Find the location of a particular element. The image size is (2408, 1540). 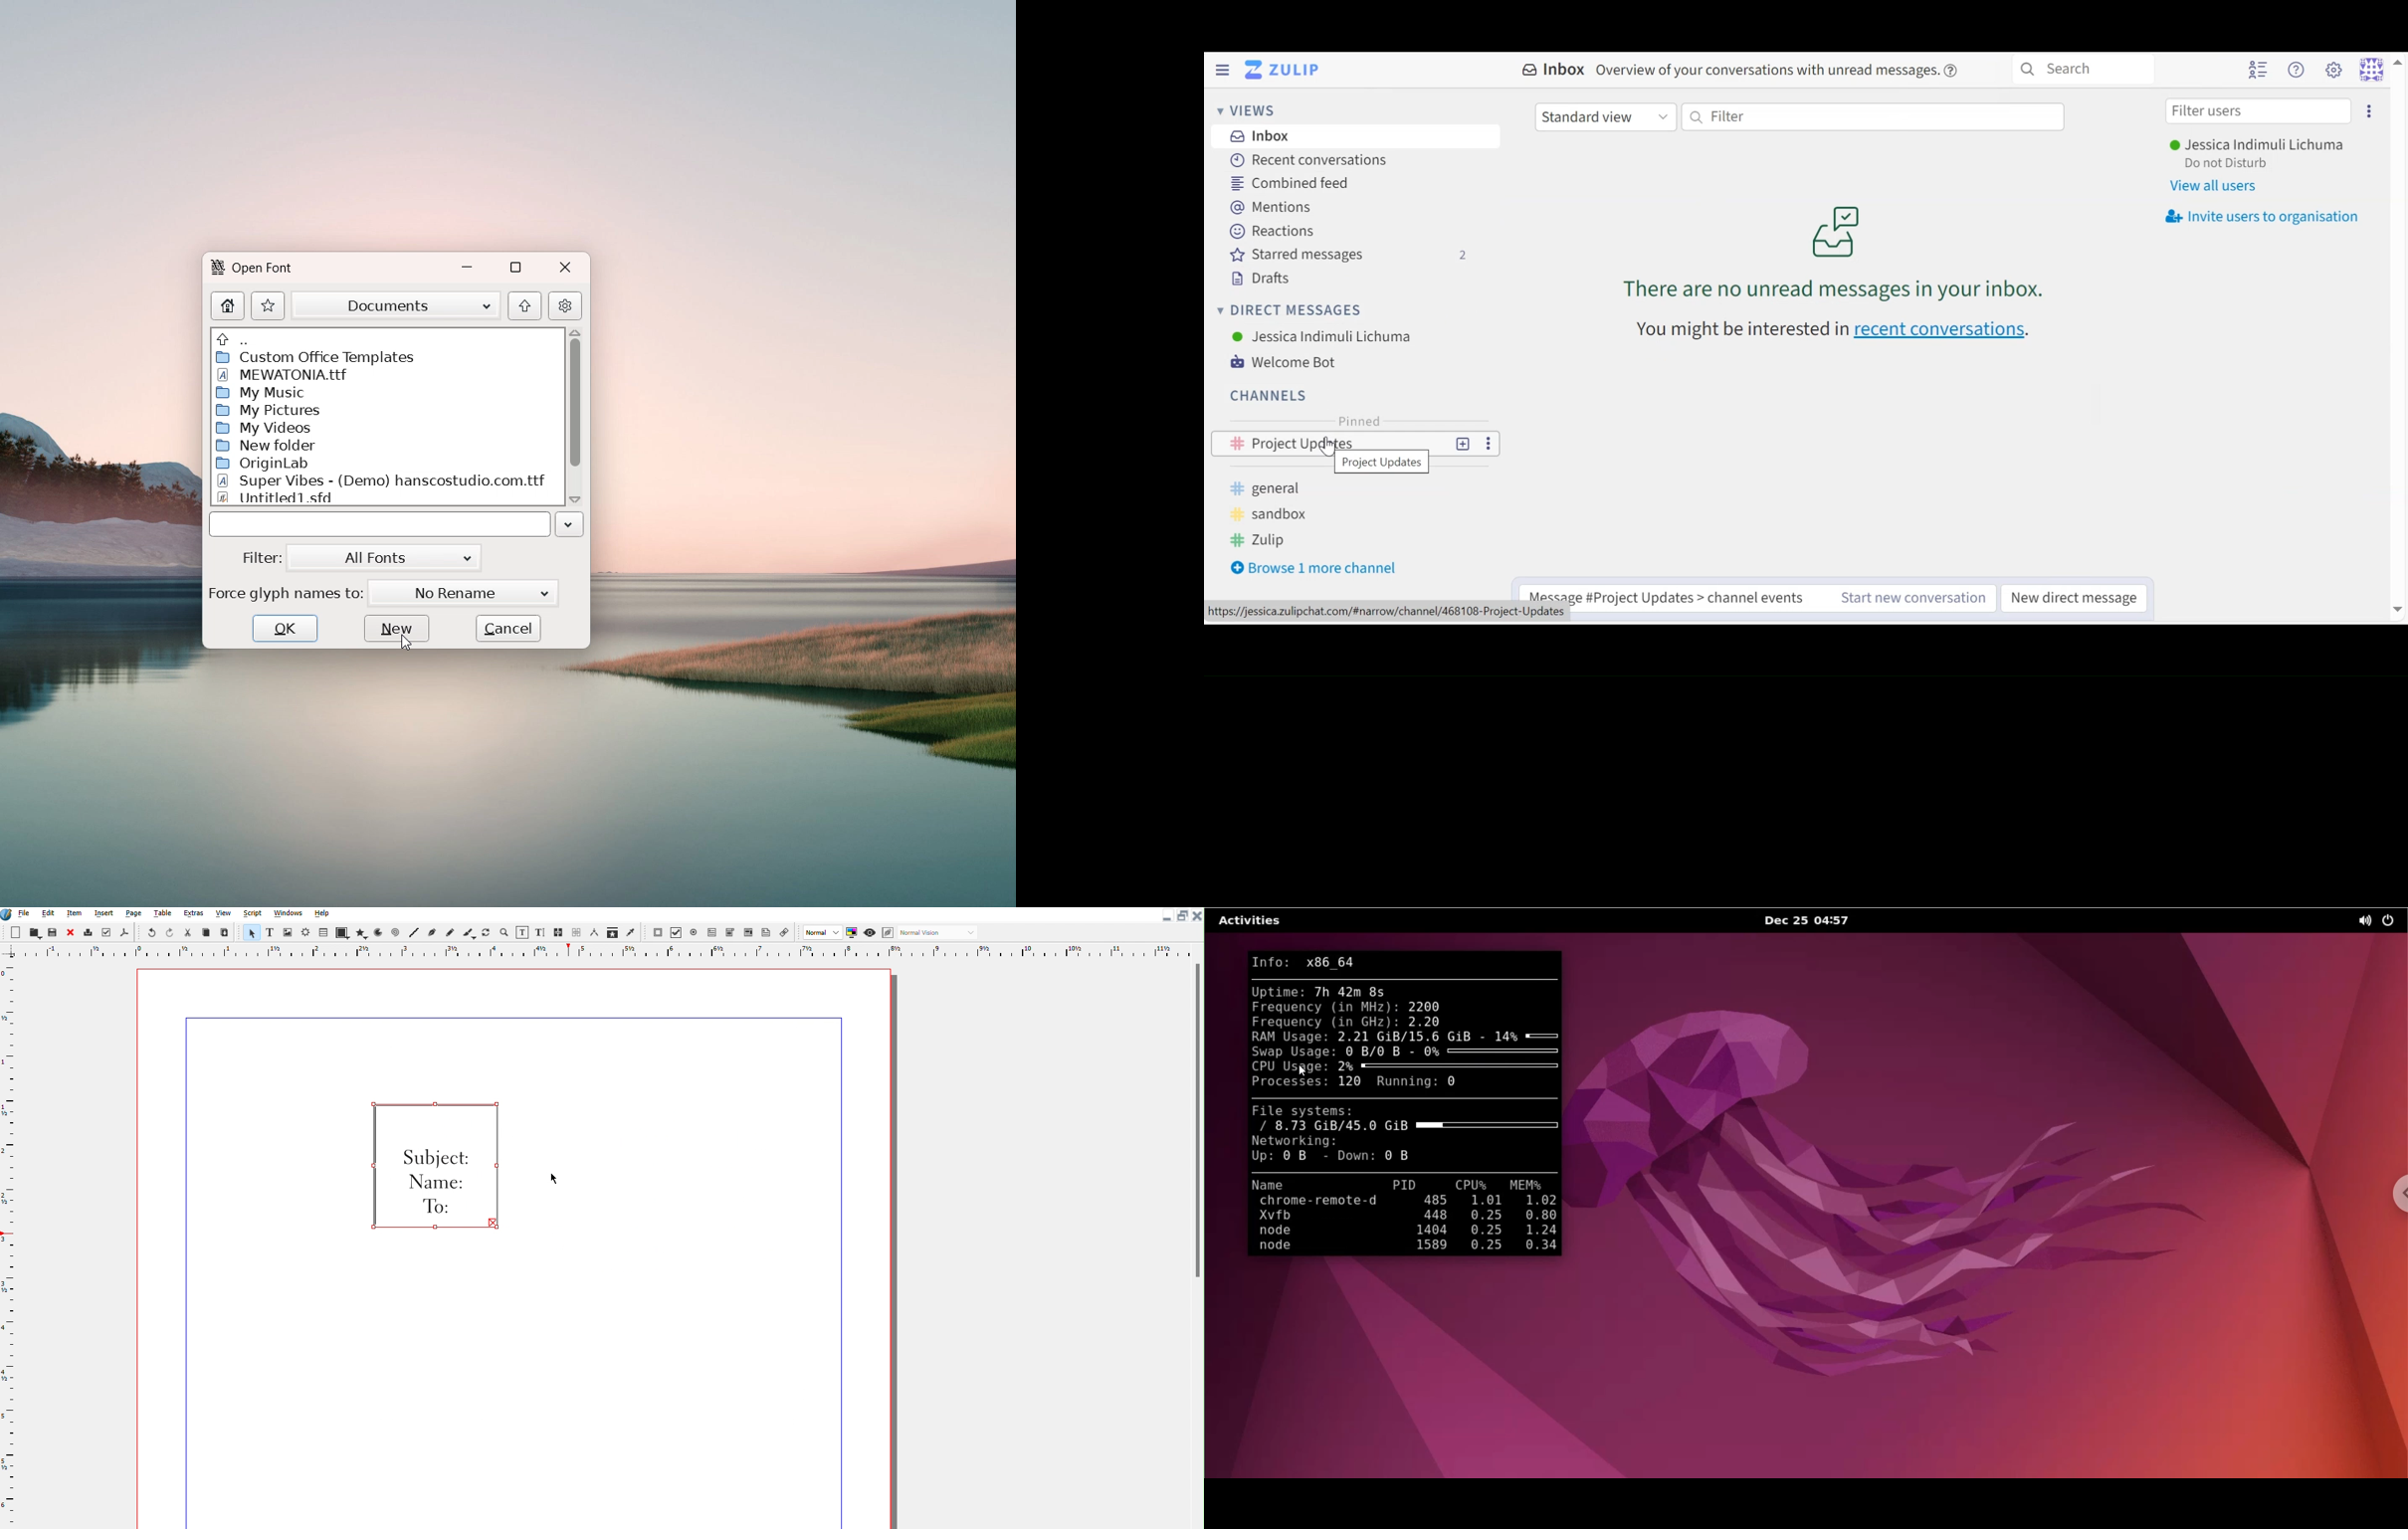

PDF Tools is located at coordinates (719, 932).